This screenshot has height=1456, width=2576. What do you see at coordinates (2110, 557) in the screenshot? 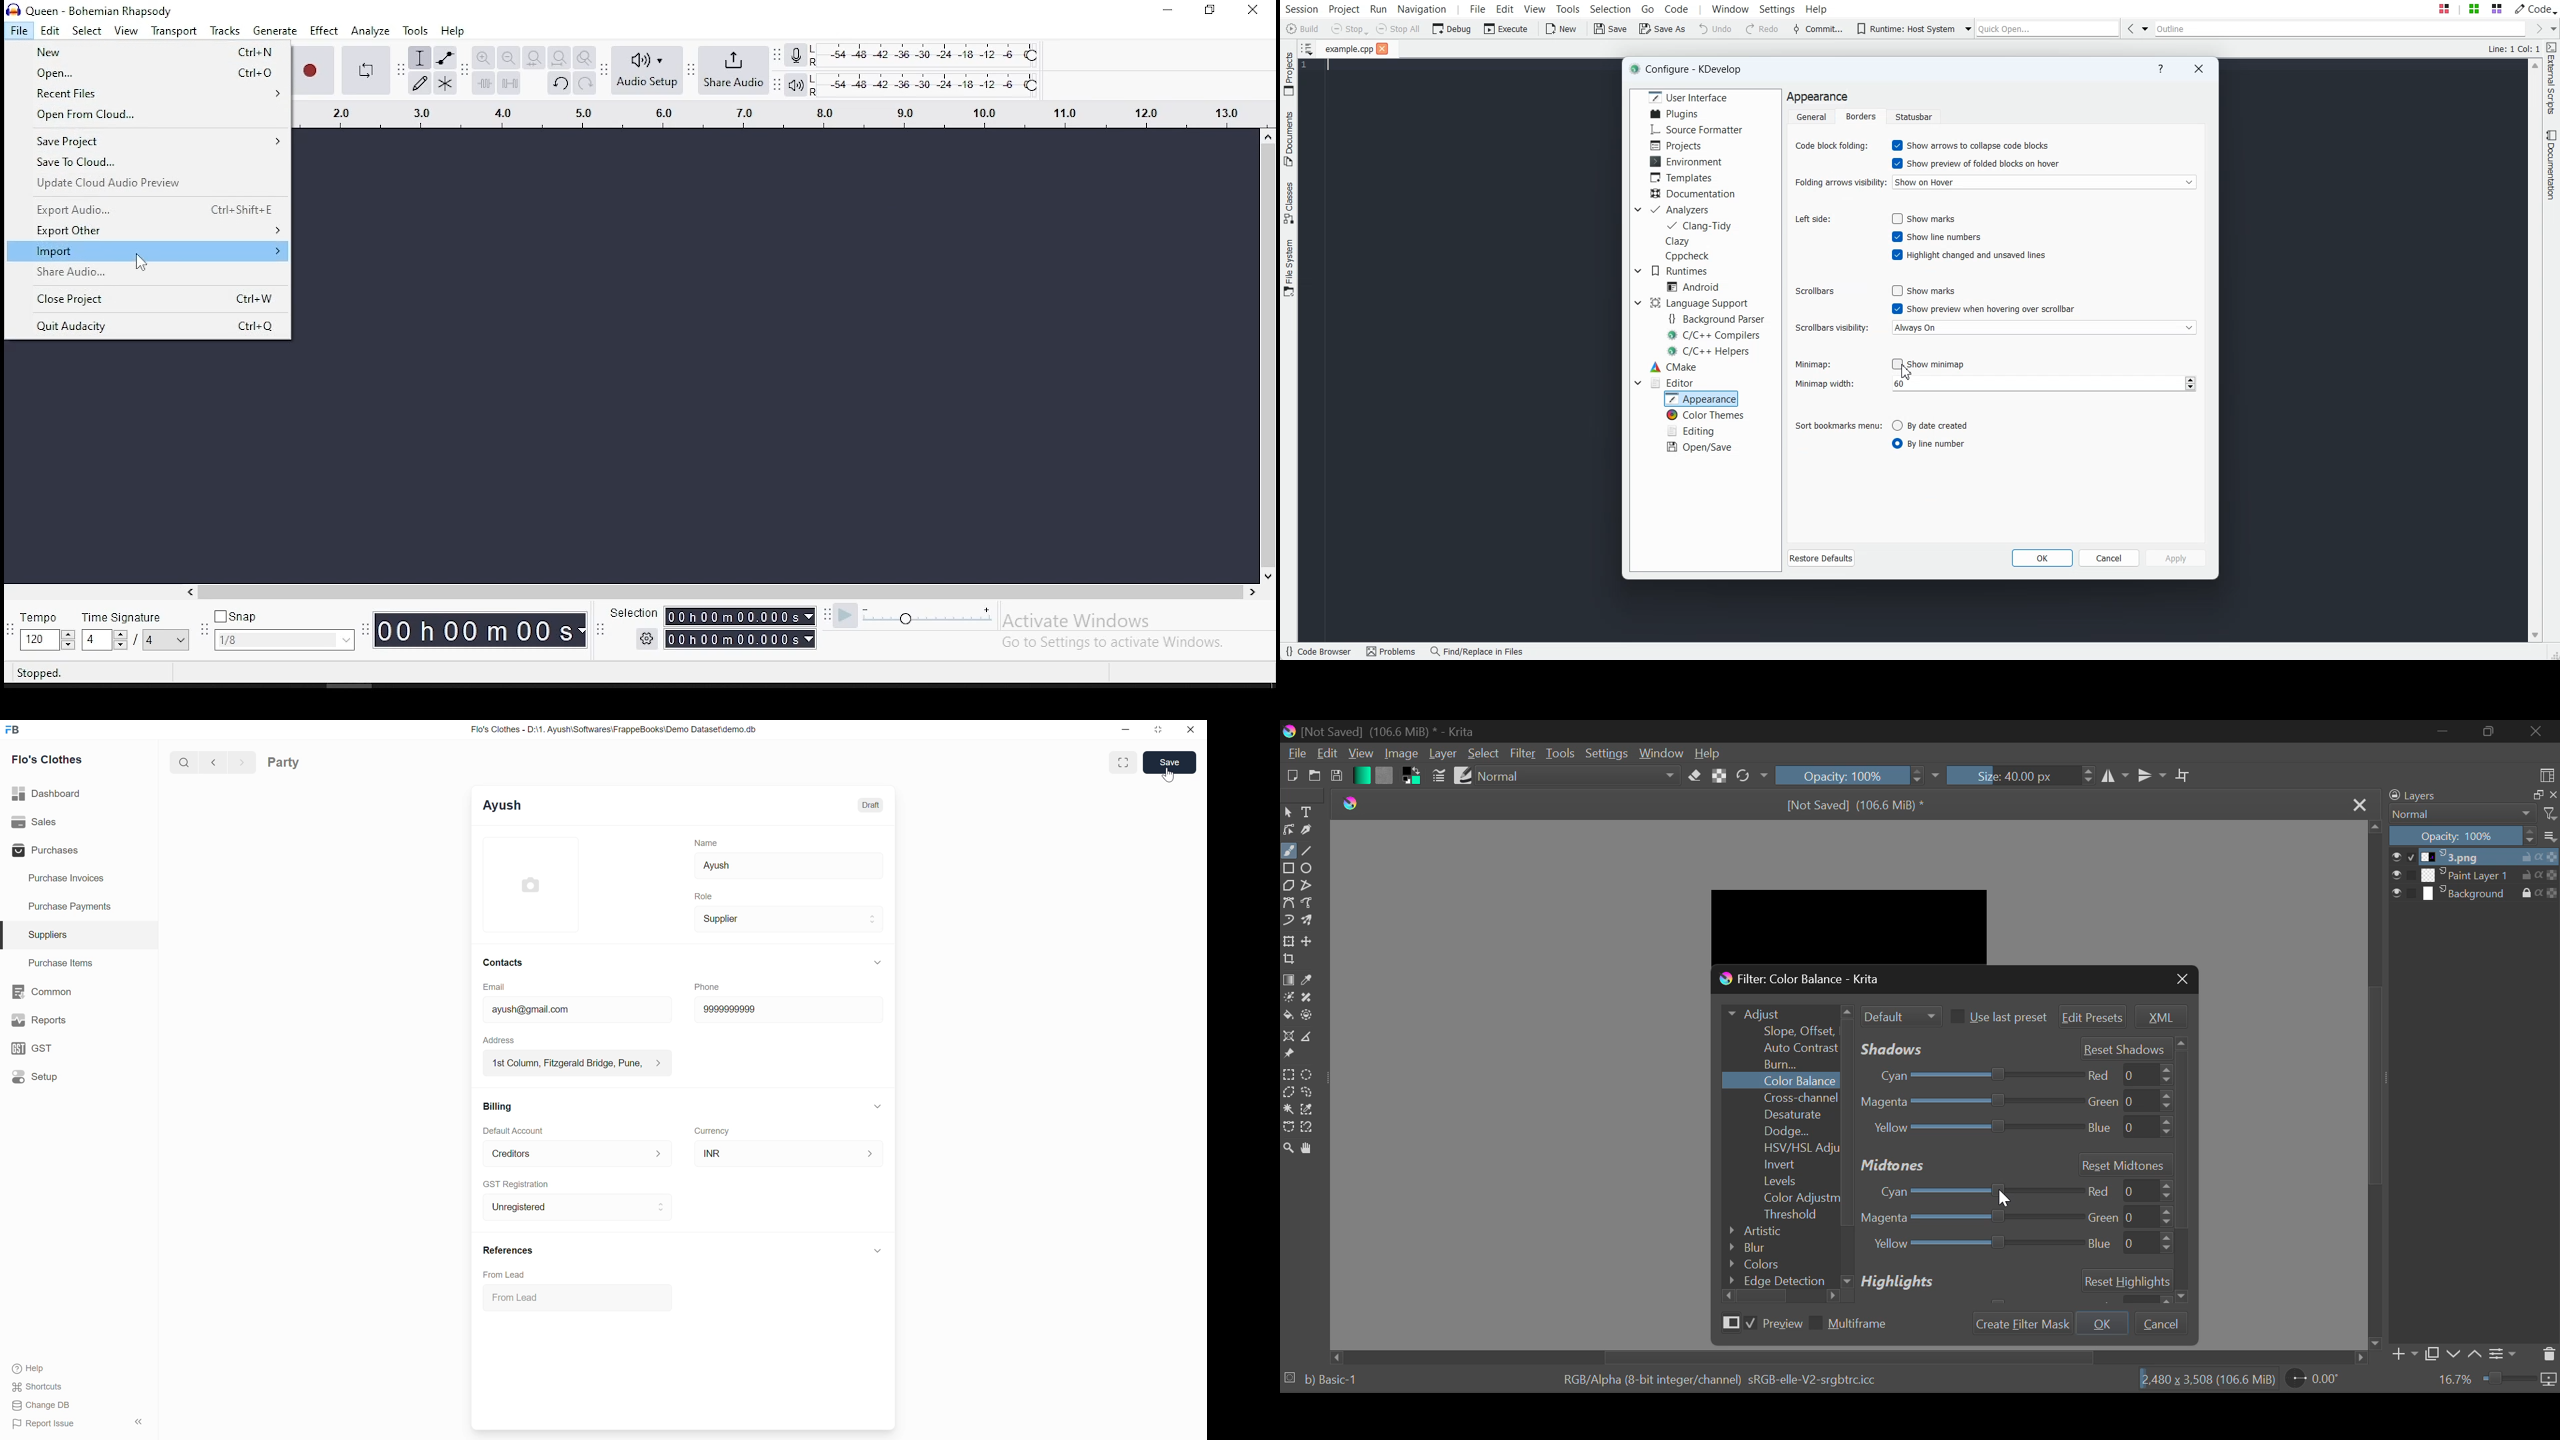
I see `Cancel` at bounding box center [2110, 557].